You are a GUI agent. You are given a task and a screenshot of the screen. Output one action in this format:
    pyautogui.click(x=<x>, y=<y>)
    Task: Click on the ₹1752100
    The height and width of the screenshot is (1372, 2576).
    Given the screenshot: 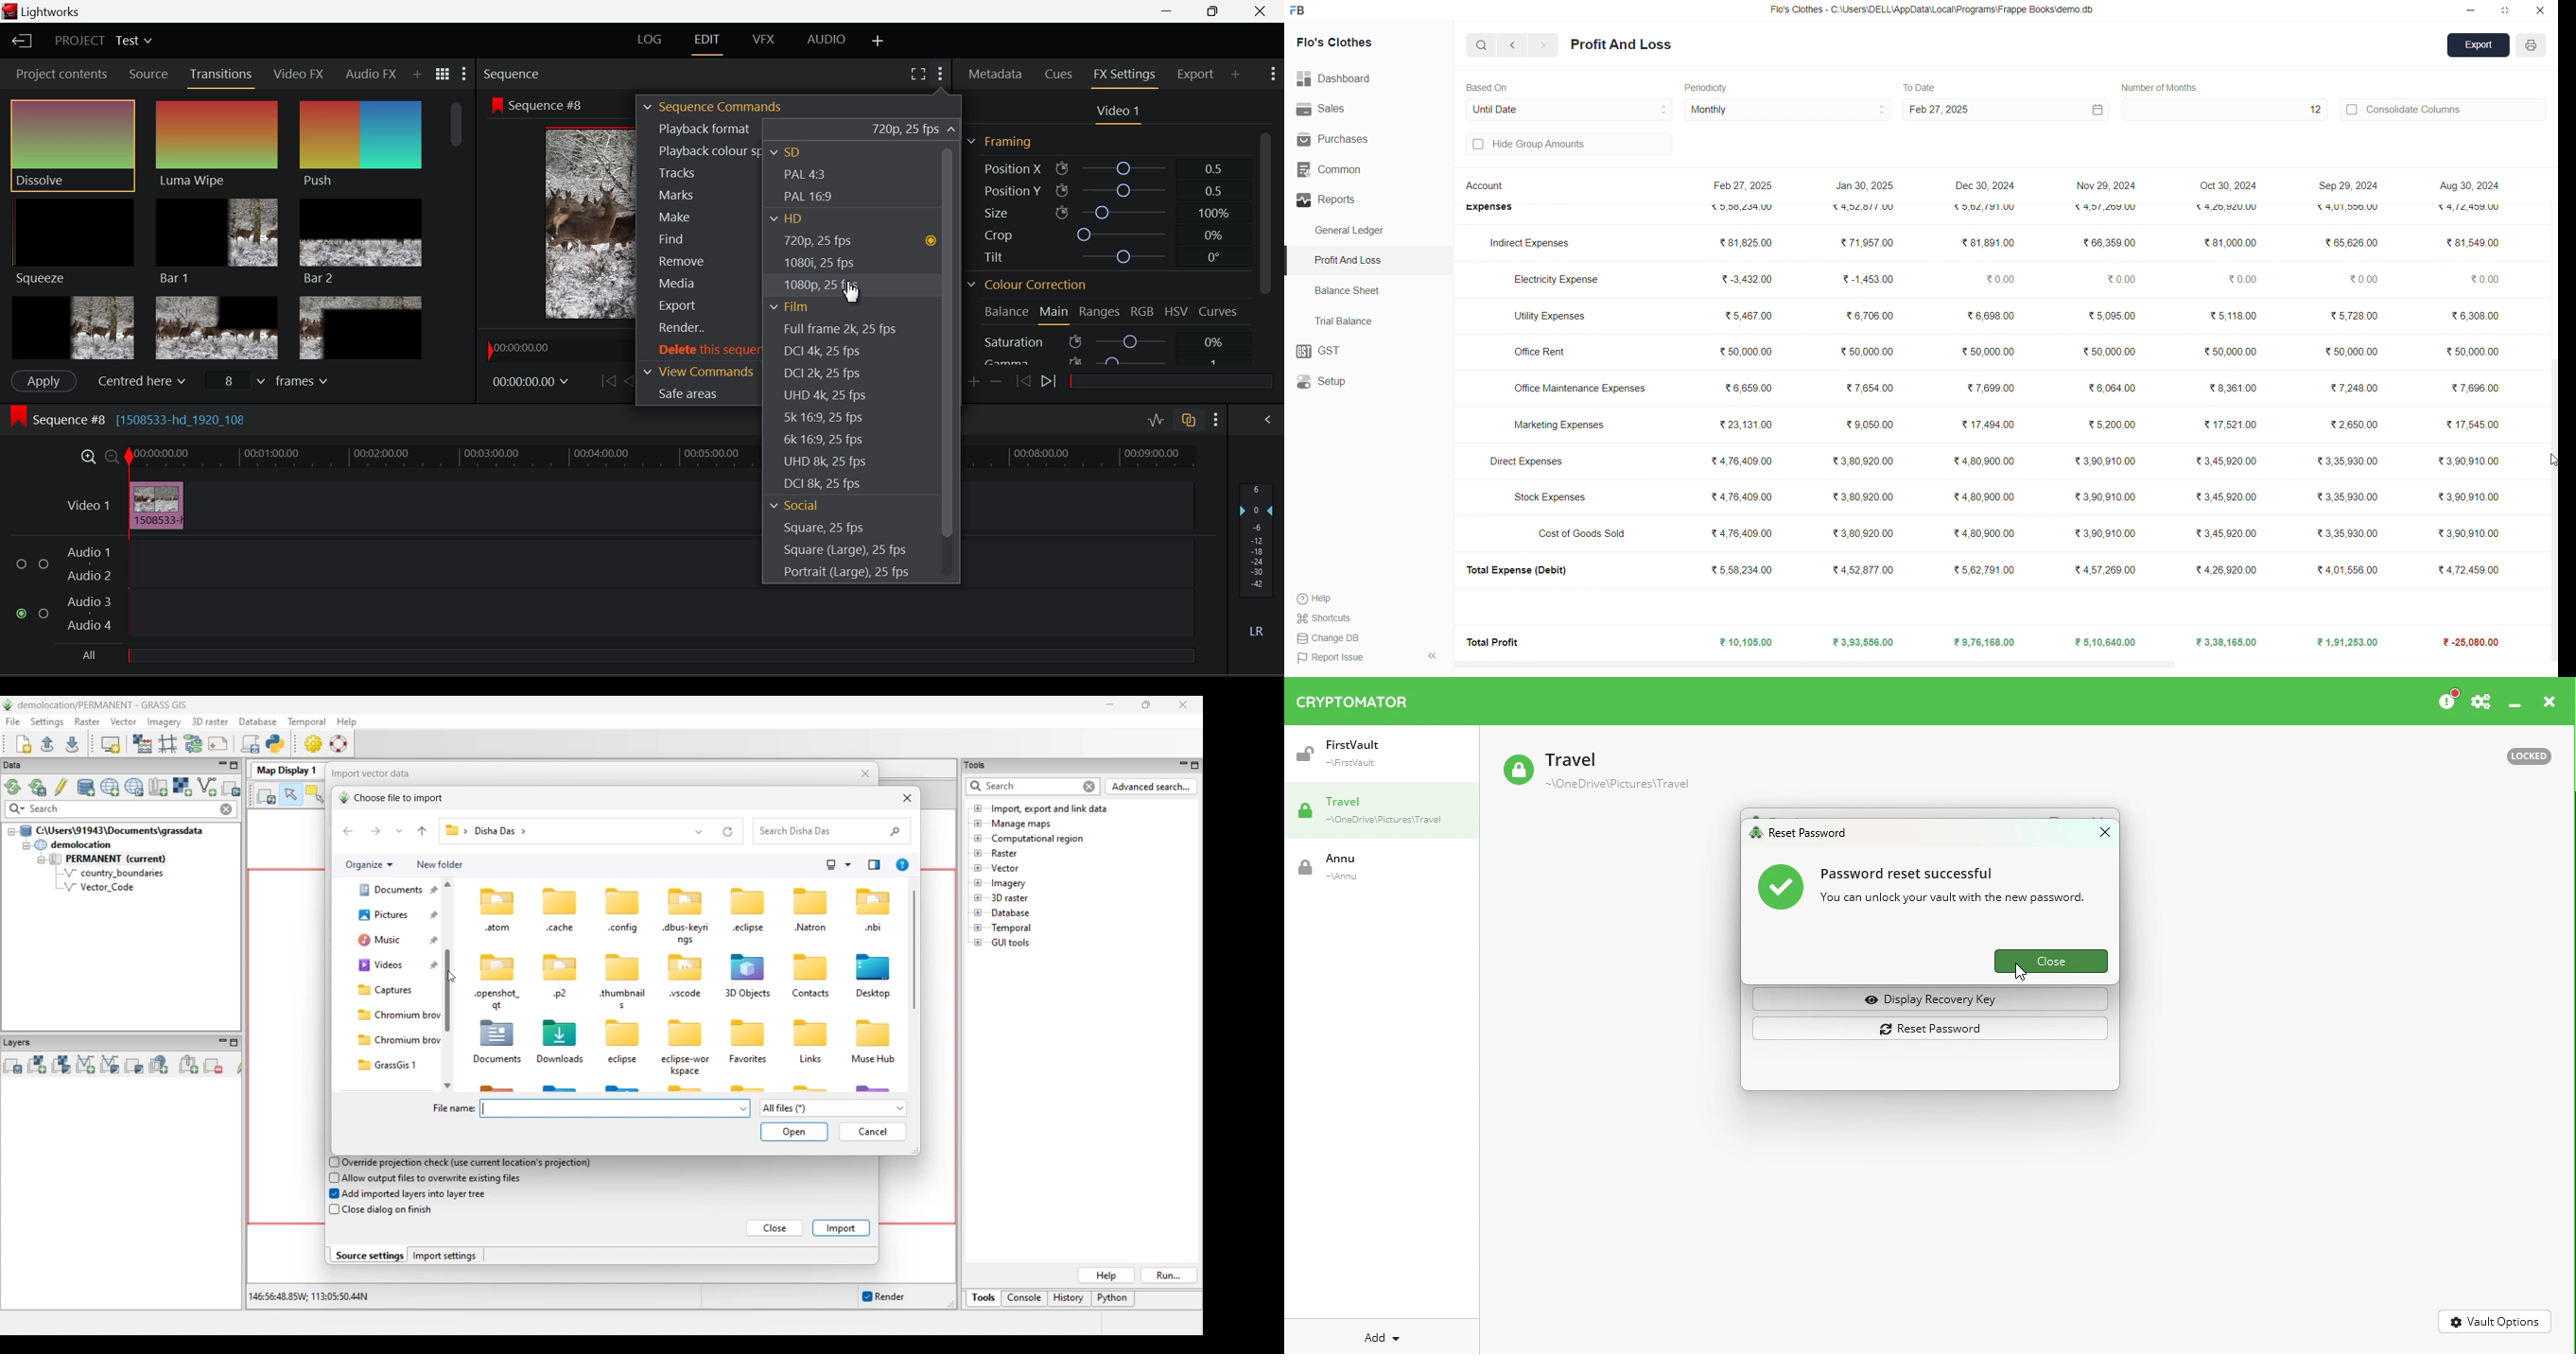 What is the action you would take?
    pyautogui.click(x=2233, y=425)
    